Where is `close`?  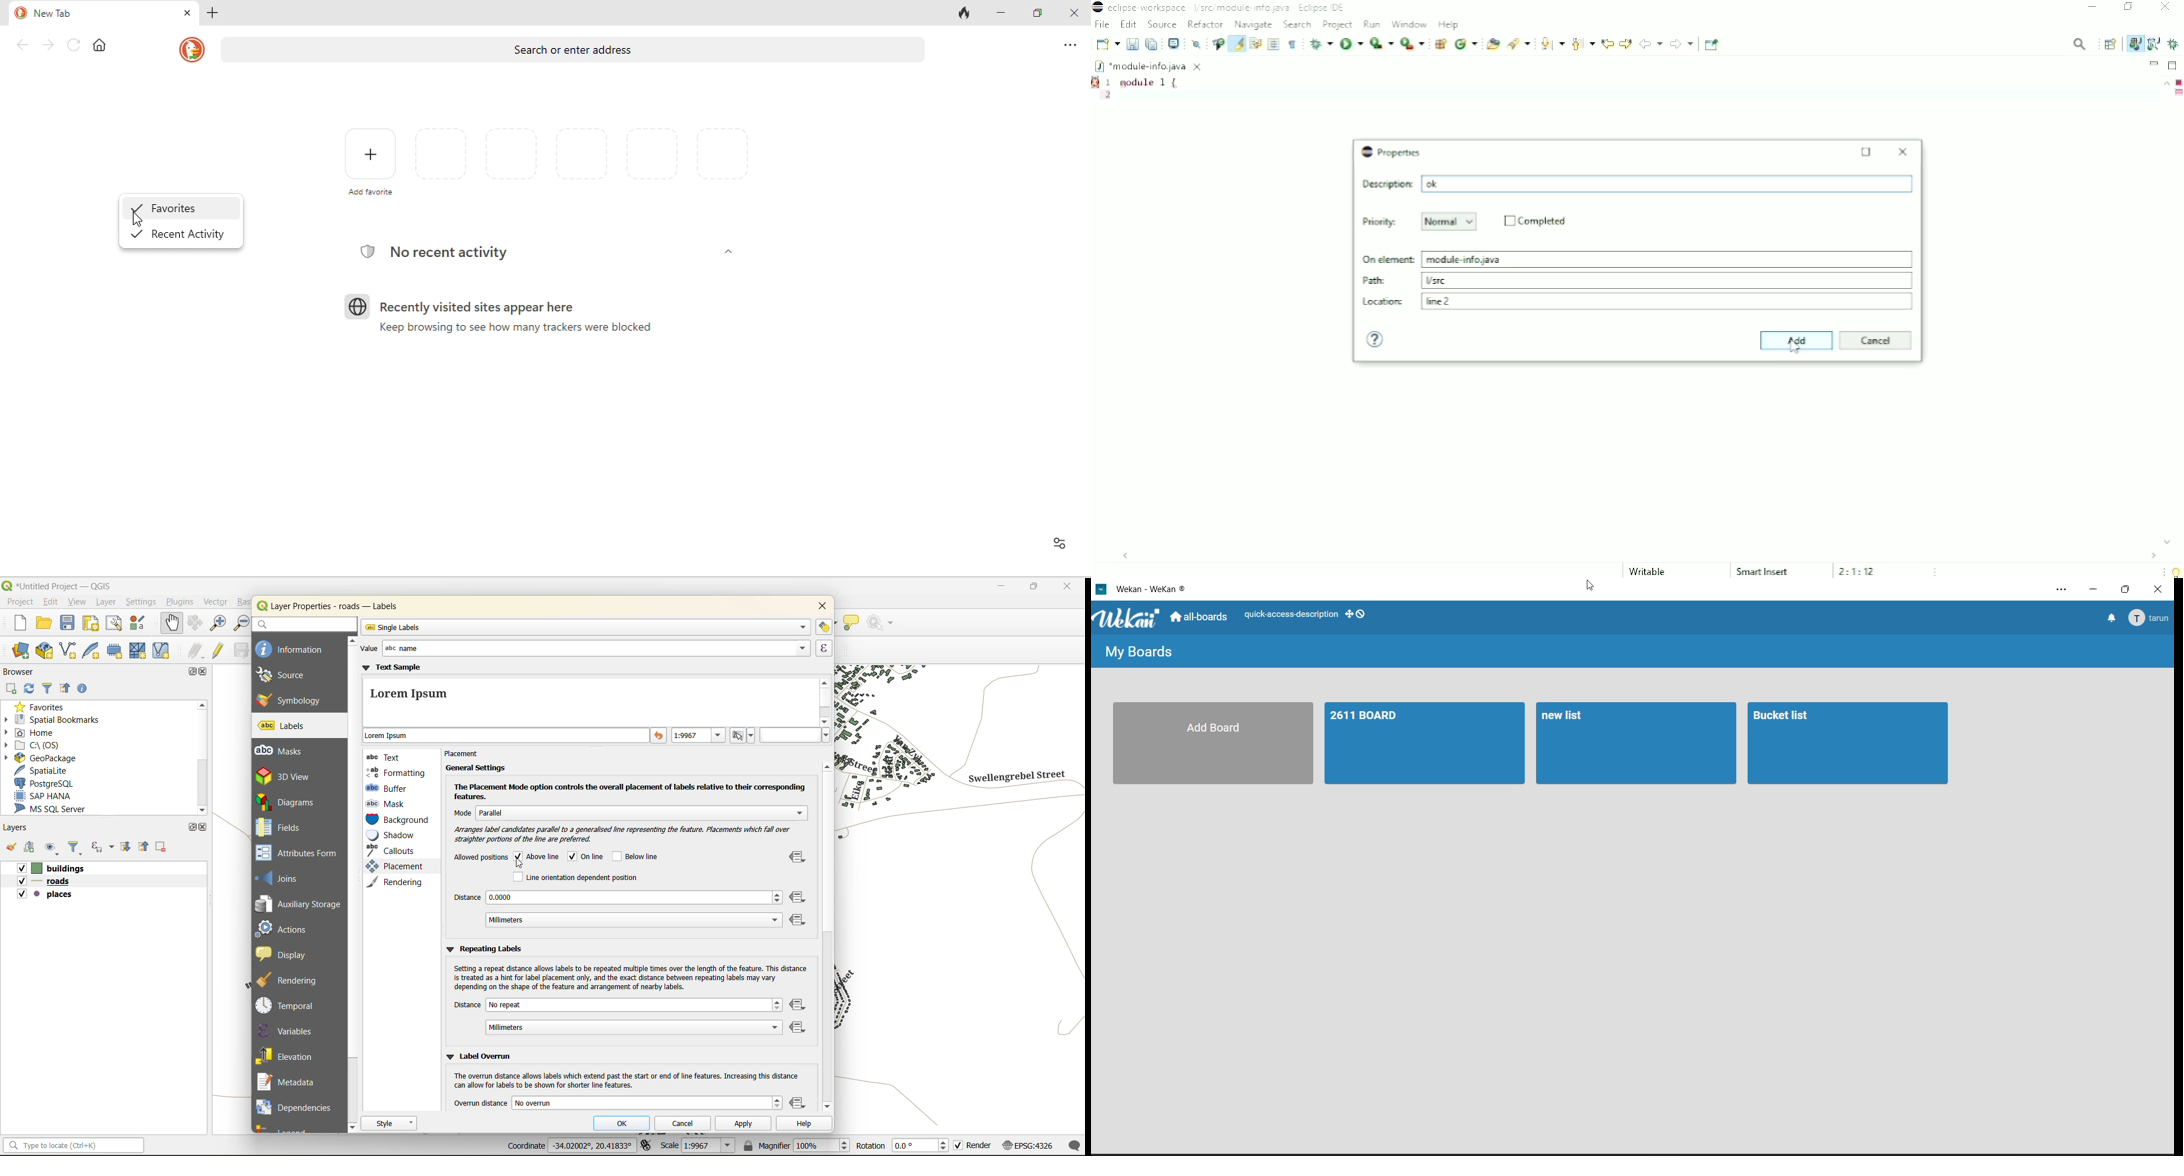 close is located at coordinates (819, 607).